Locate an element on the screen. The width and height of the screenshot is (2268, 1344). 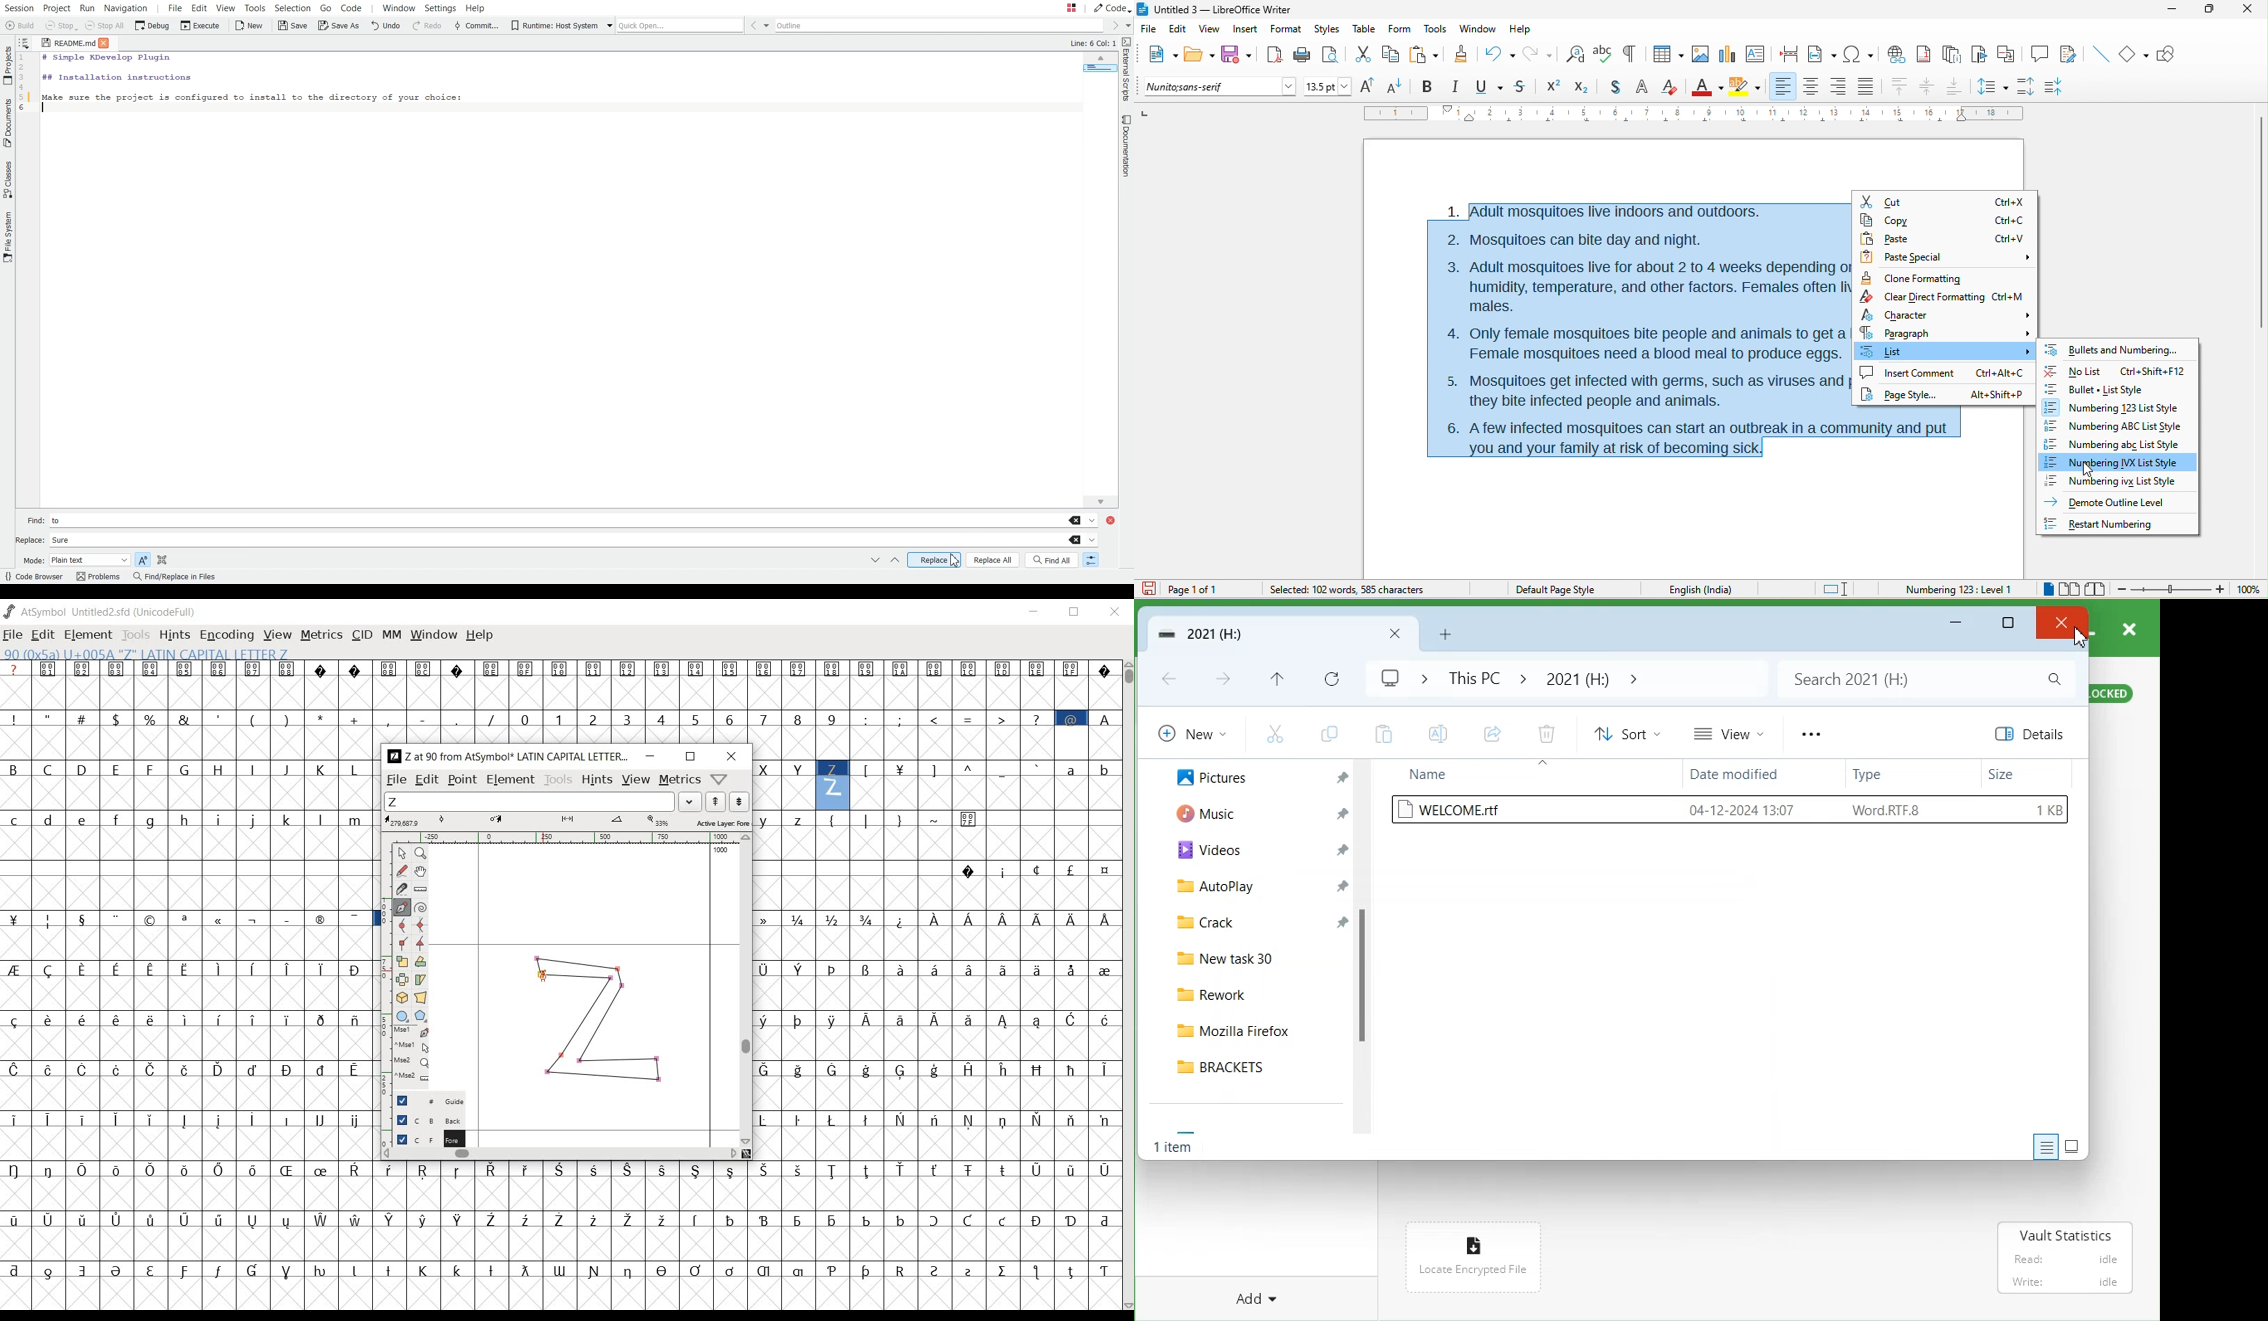
Save as is located at coordinates (338, 27).